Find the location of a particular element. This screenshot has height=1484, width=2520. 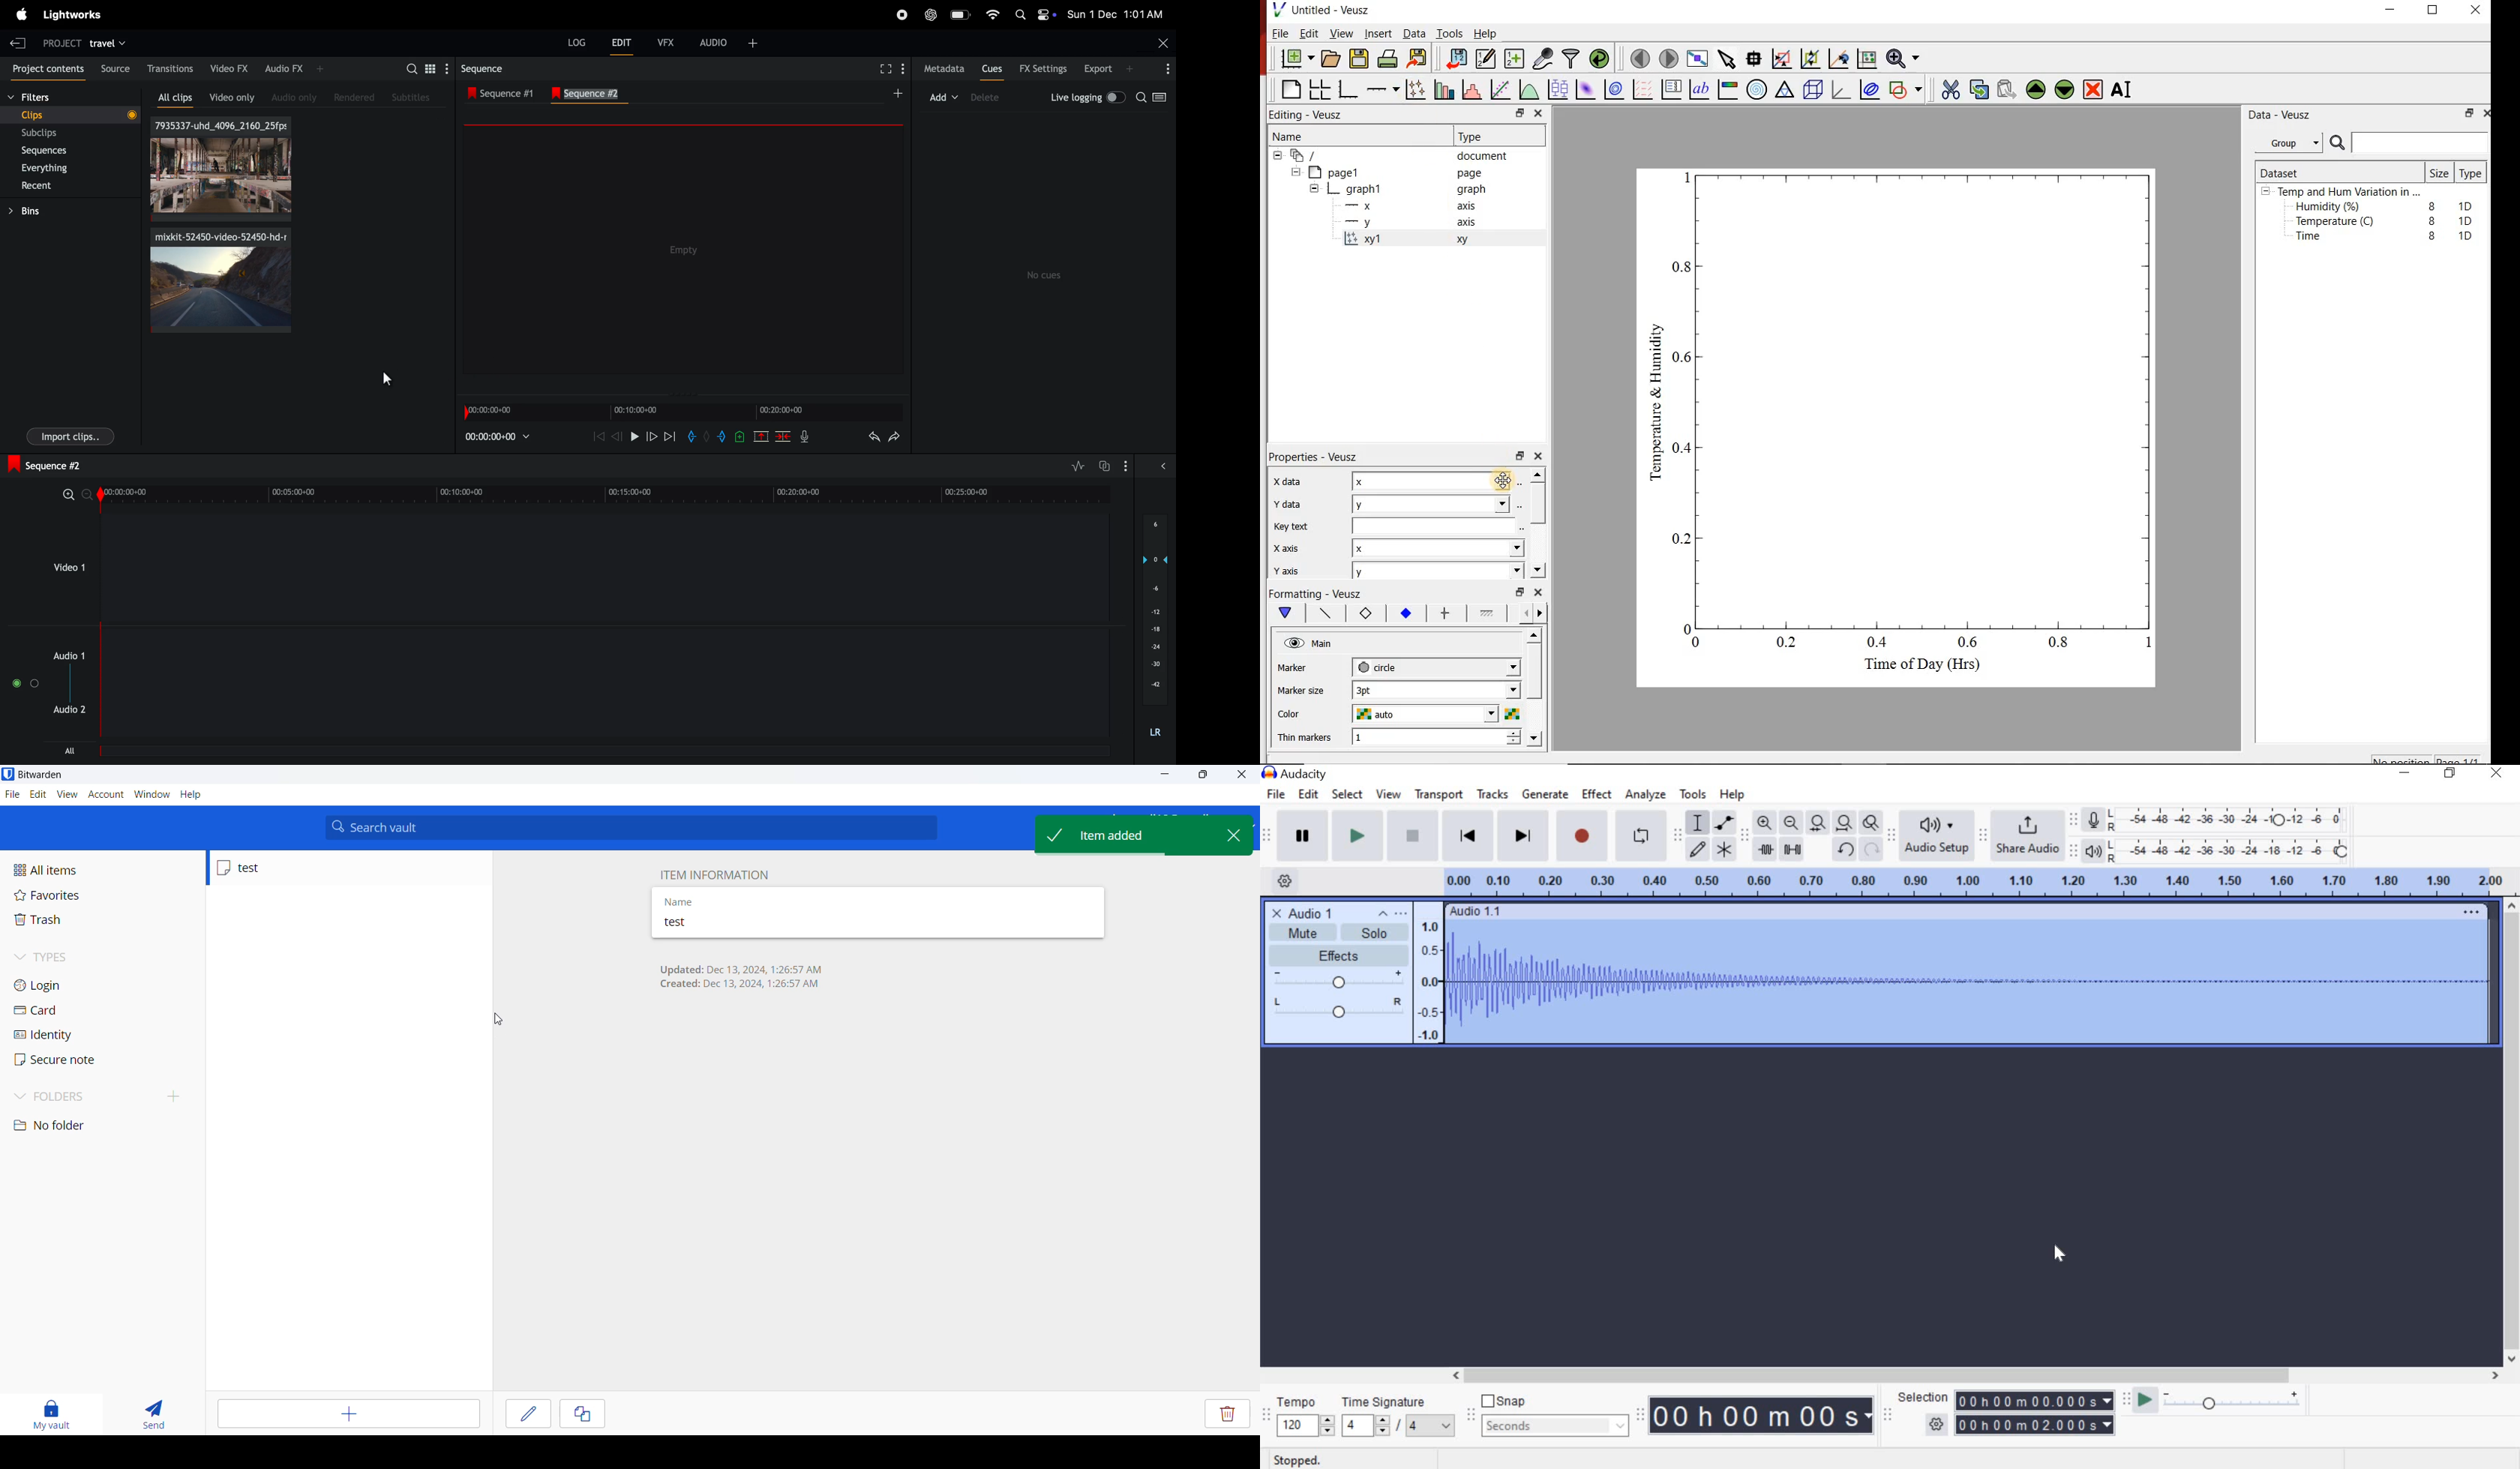

close is located at coordinates (1246, 775).